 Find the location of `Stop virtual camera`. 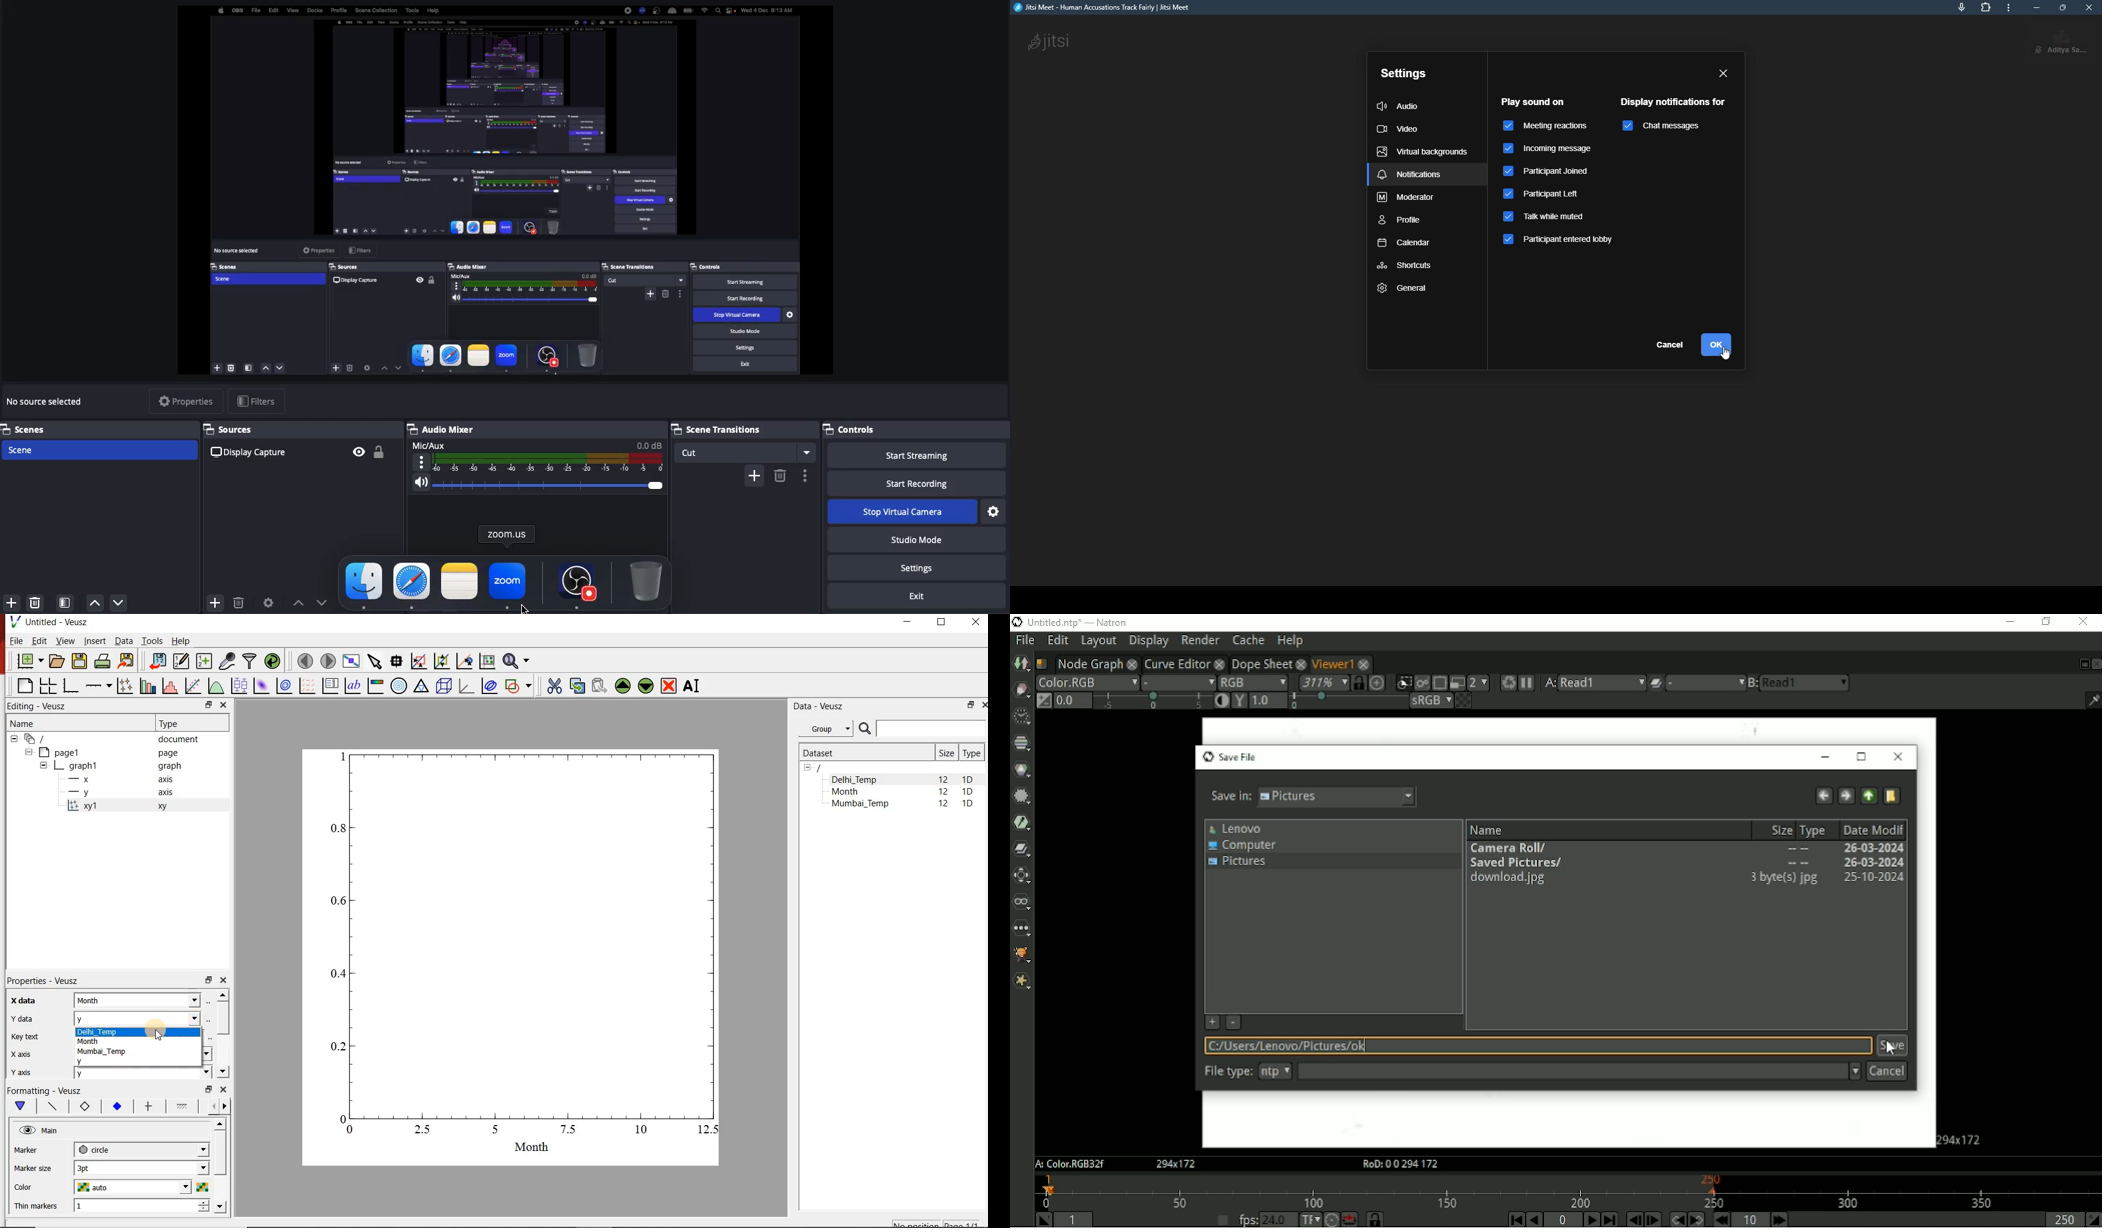

Stop virtual camera is located at coordinates (903, 512).